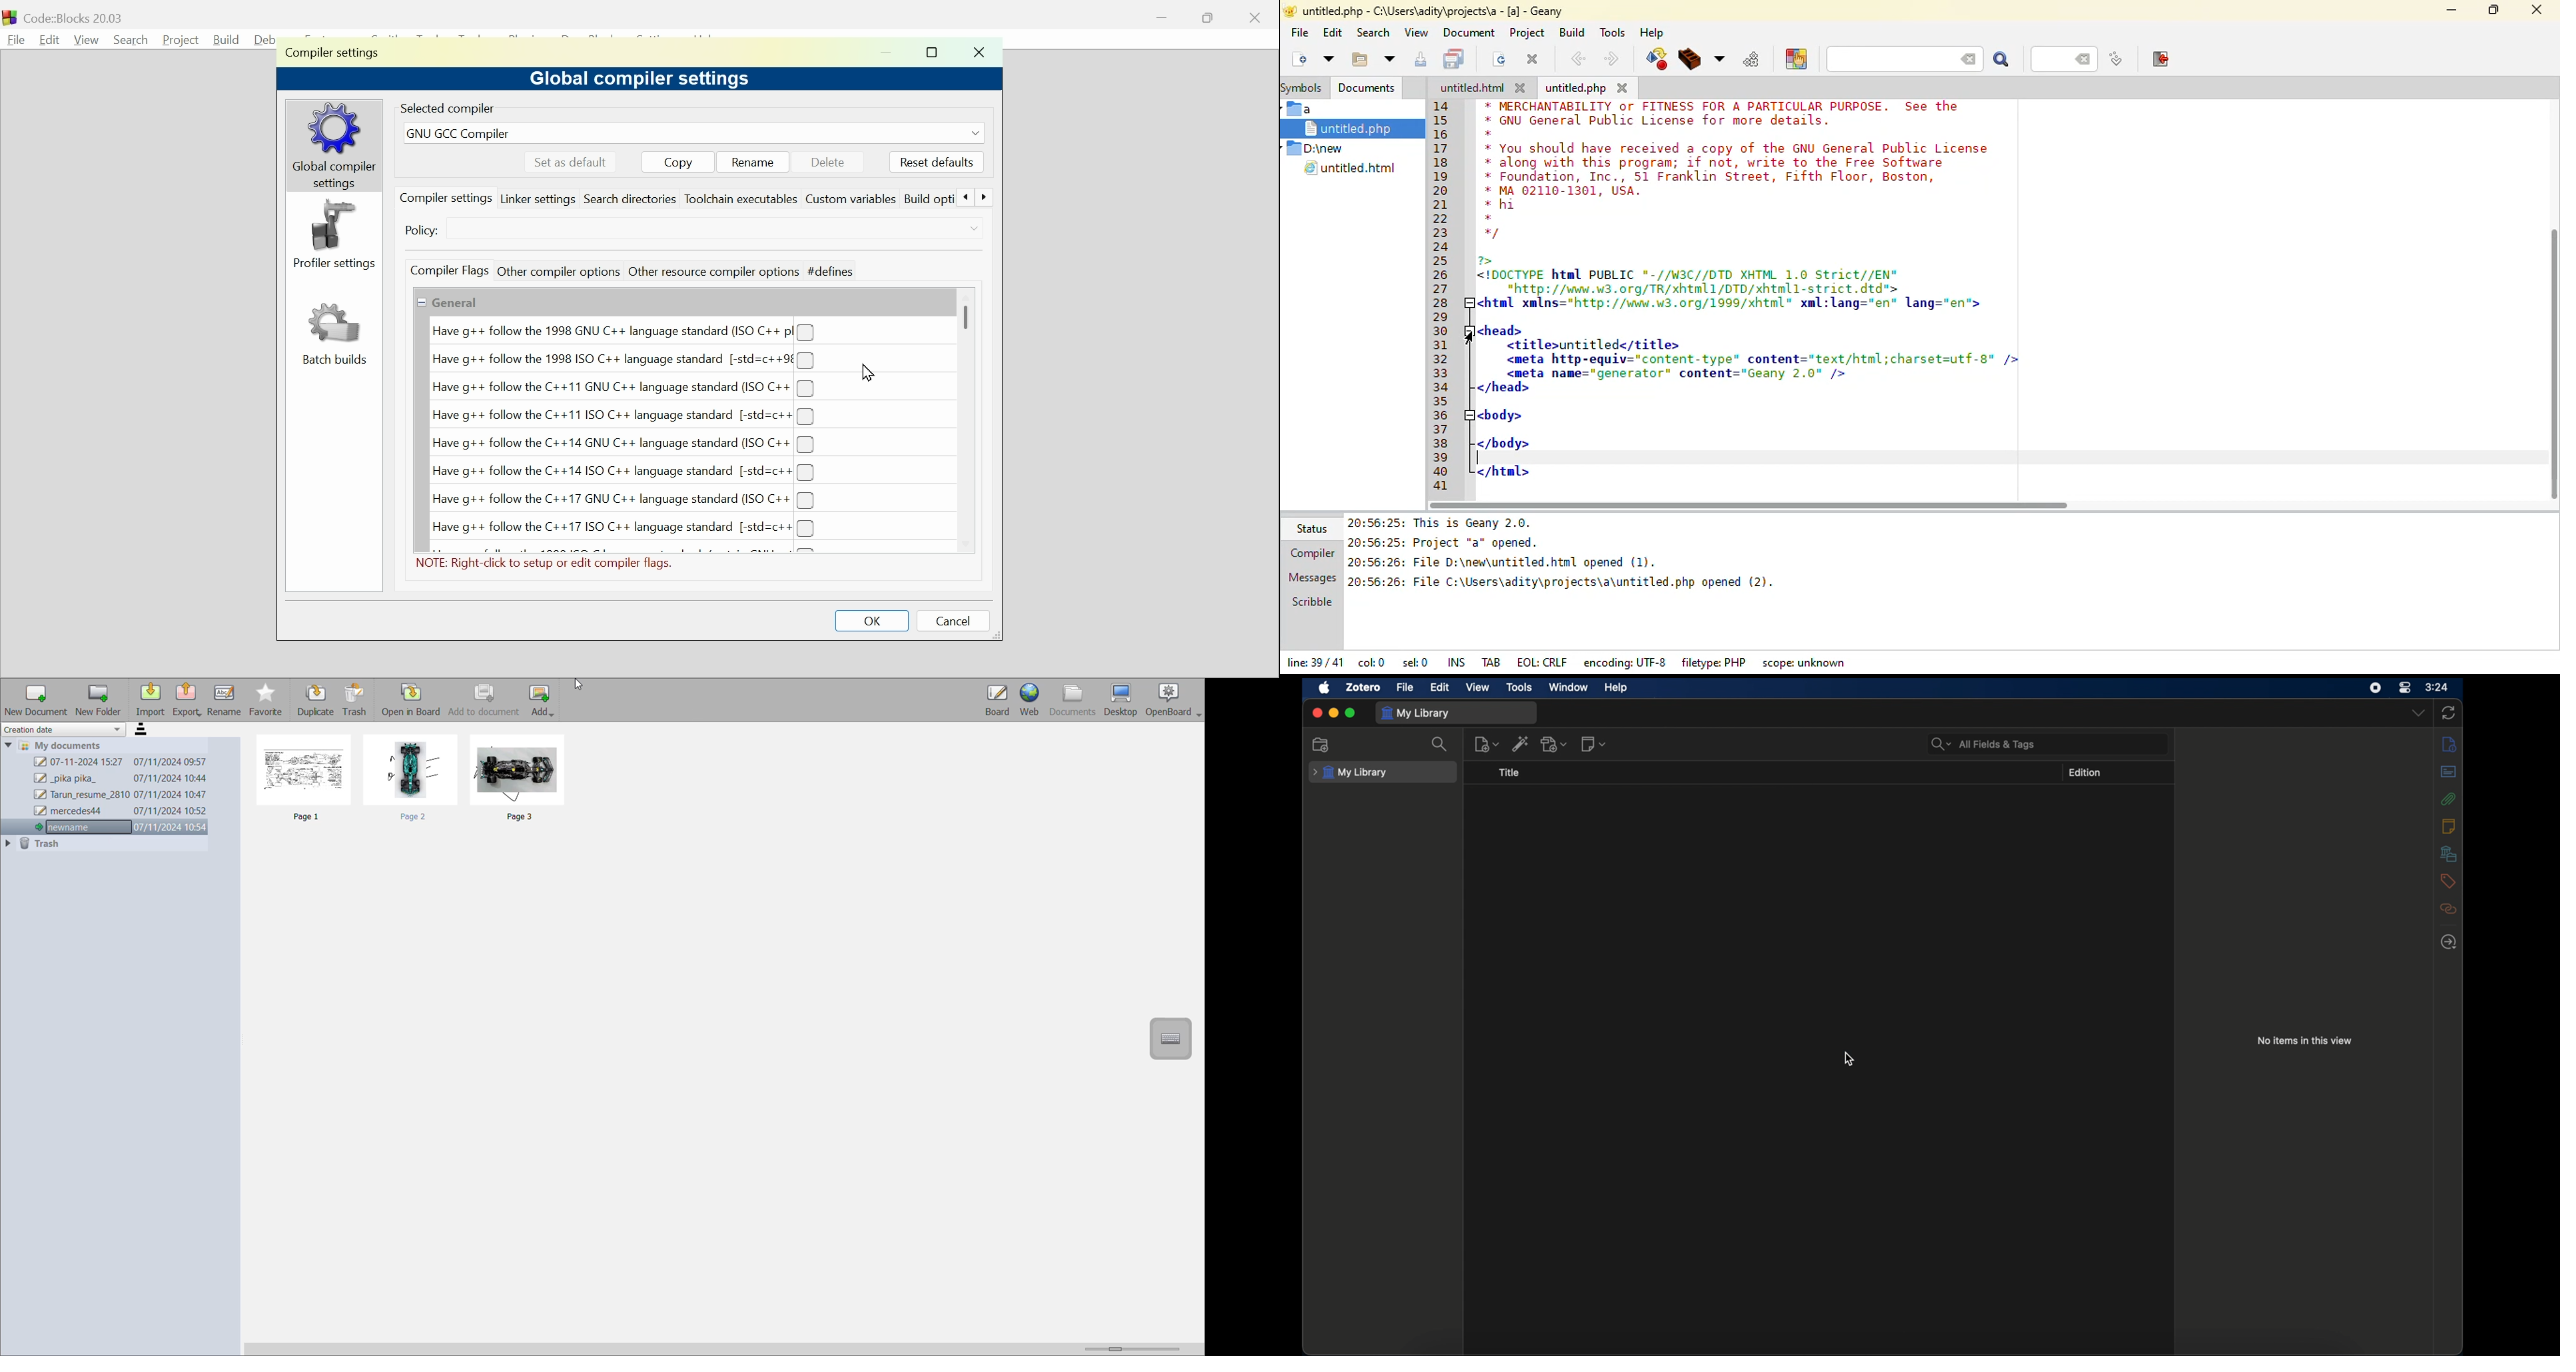 The width and height of the screenshot is (2576, 1372). I want to click on Restore, so click(1210, 18).